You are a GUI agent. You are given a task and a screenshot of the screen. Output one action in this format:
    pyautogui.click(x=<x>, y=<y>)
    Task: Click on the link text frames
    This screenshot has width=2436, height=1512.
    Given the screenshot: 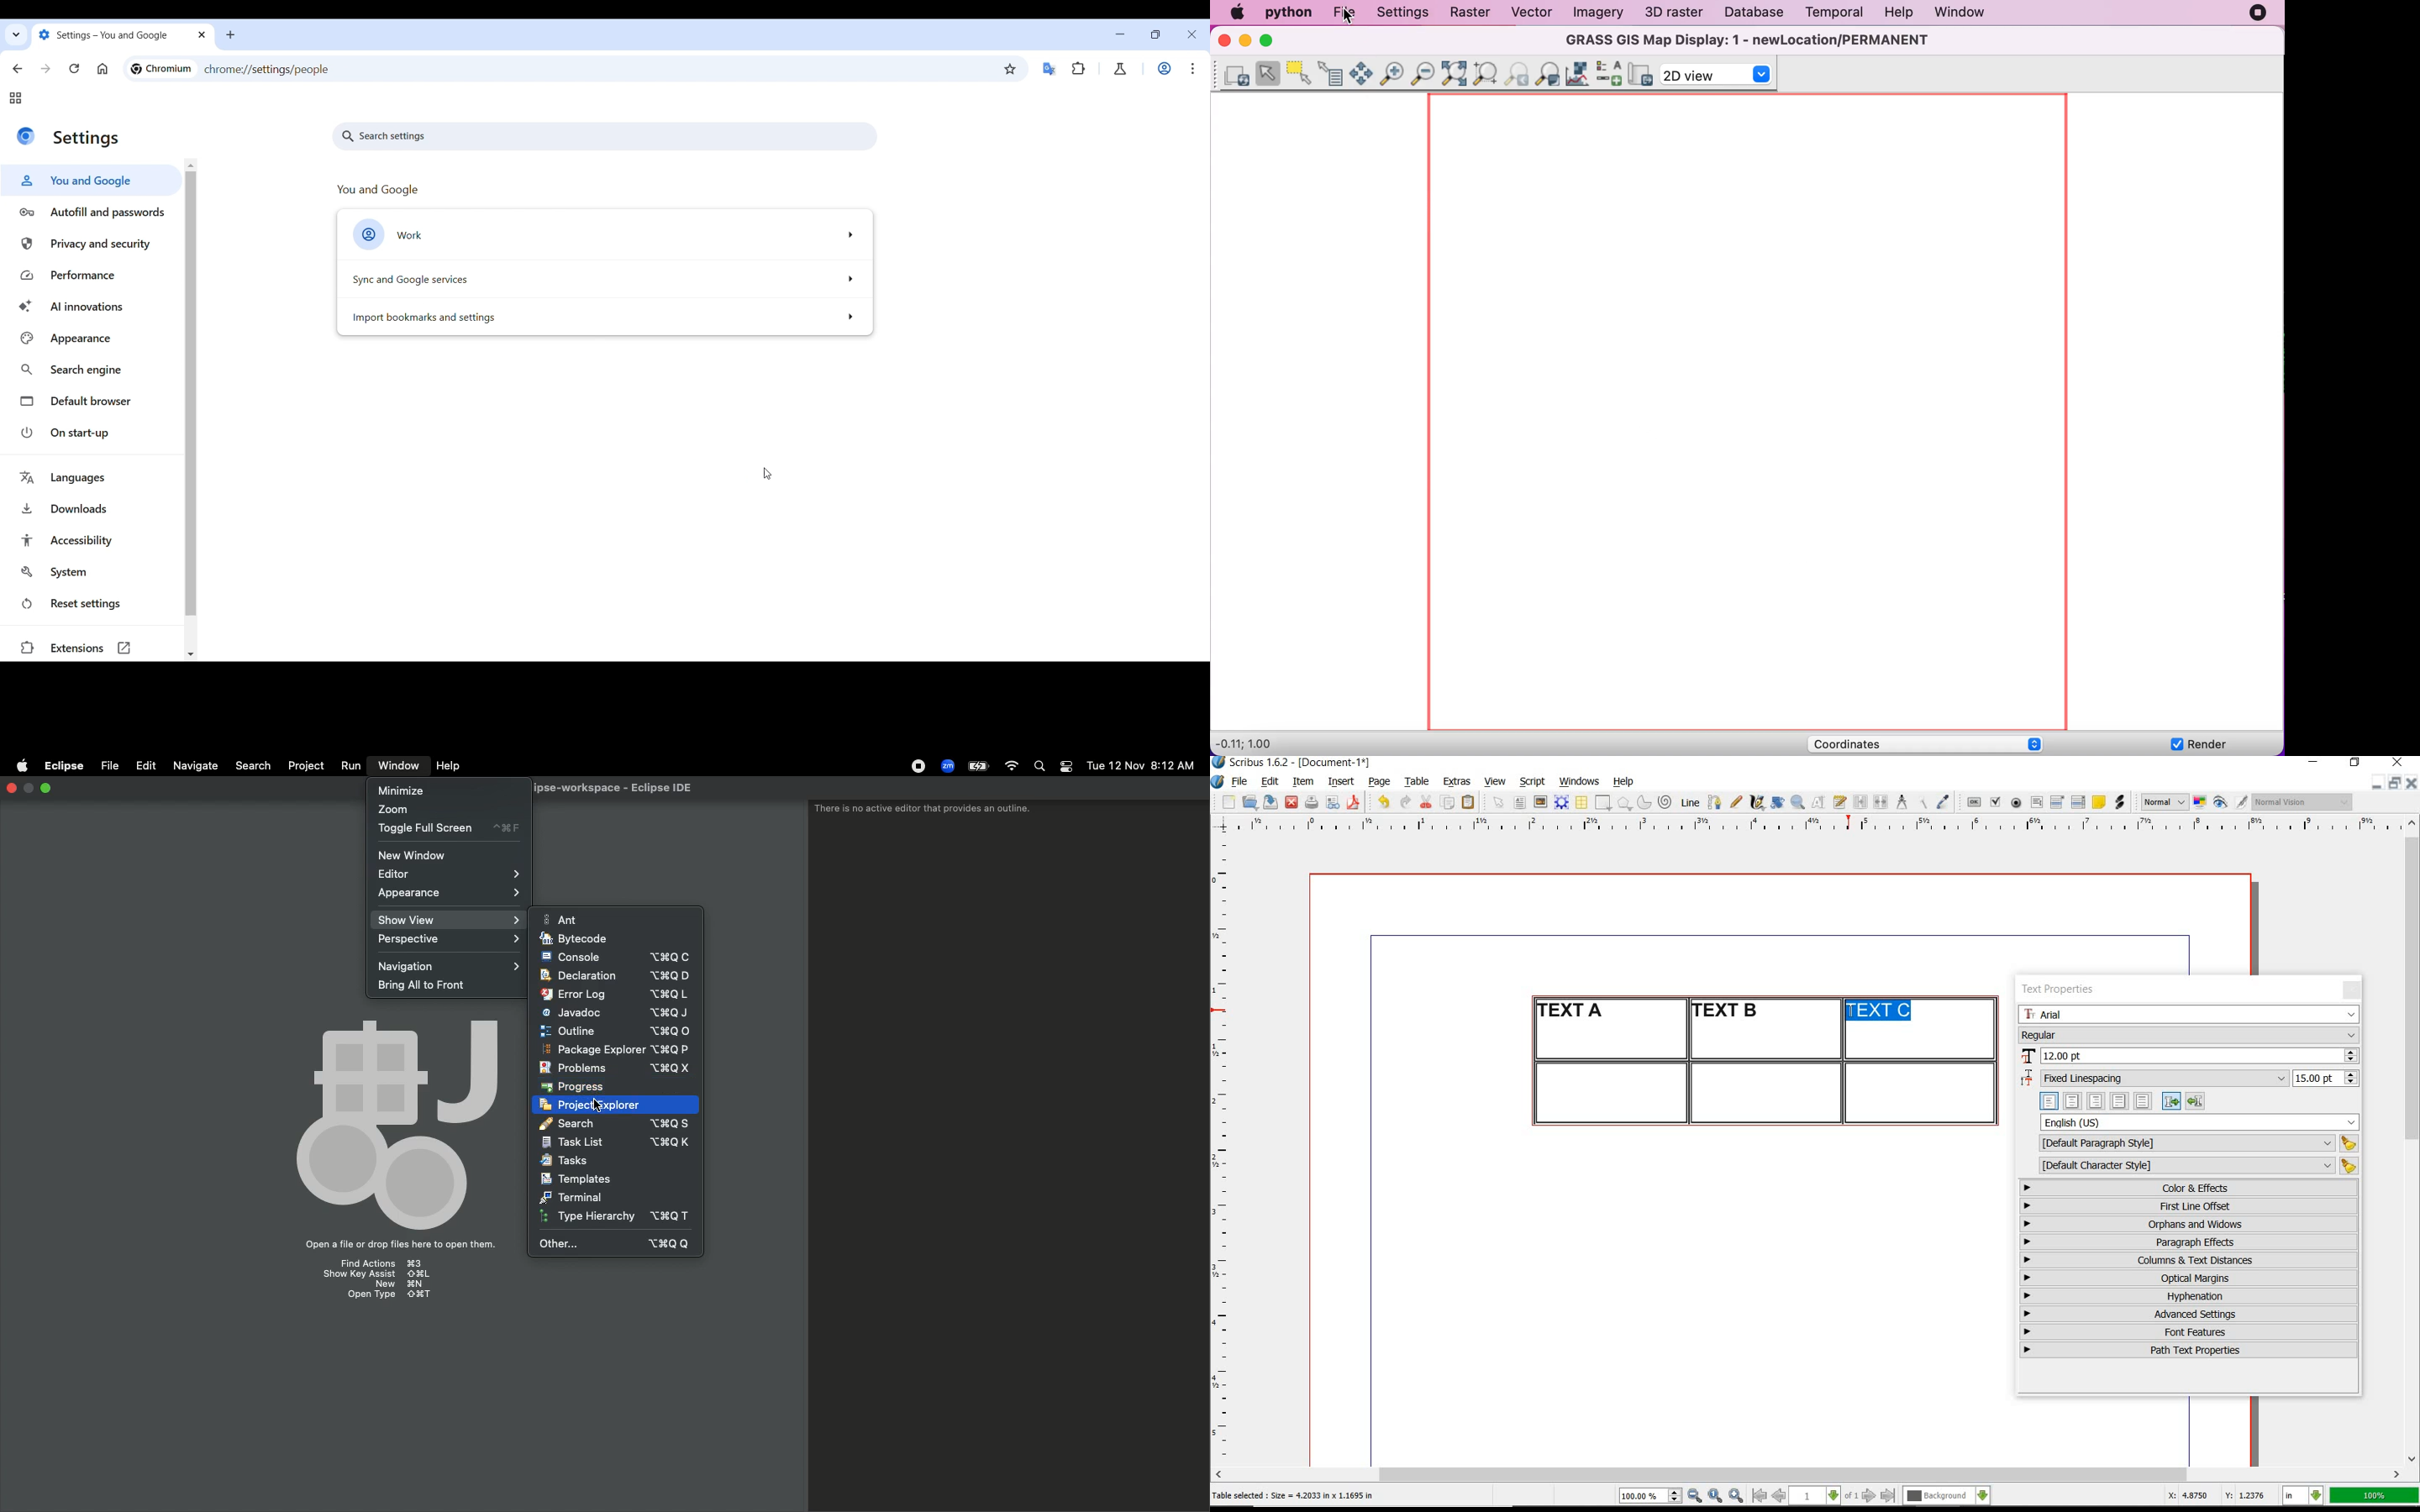 What is the action you would take?
    pyautogui.click(x=1861, y=804)
    